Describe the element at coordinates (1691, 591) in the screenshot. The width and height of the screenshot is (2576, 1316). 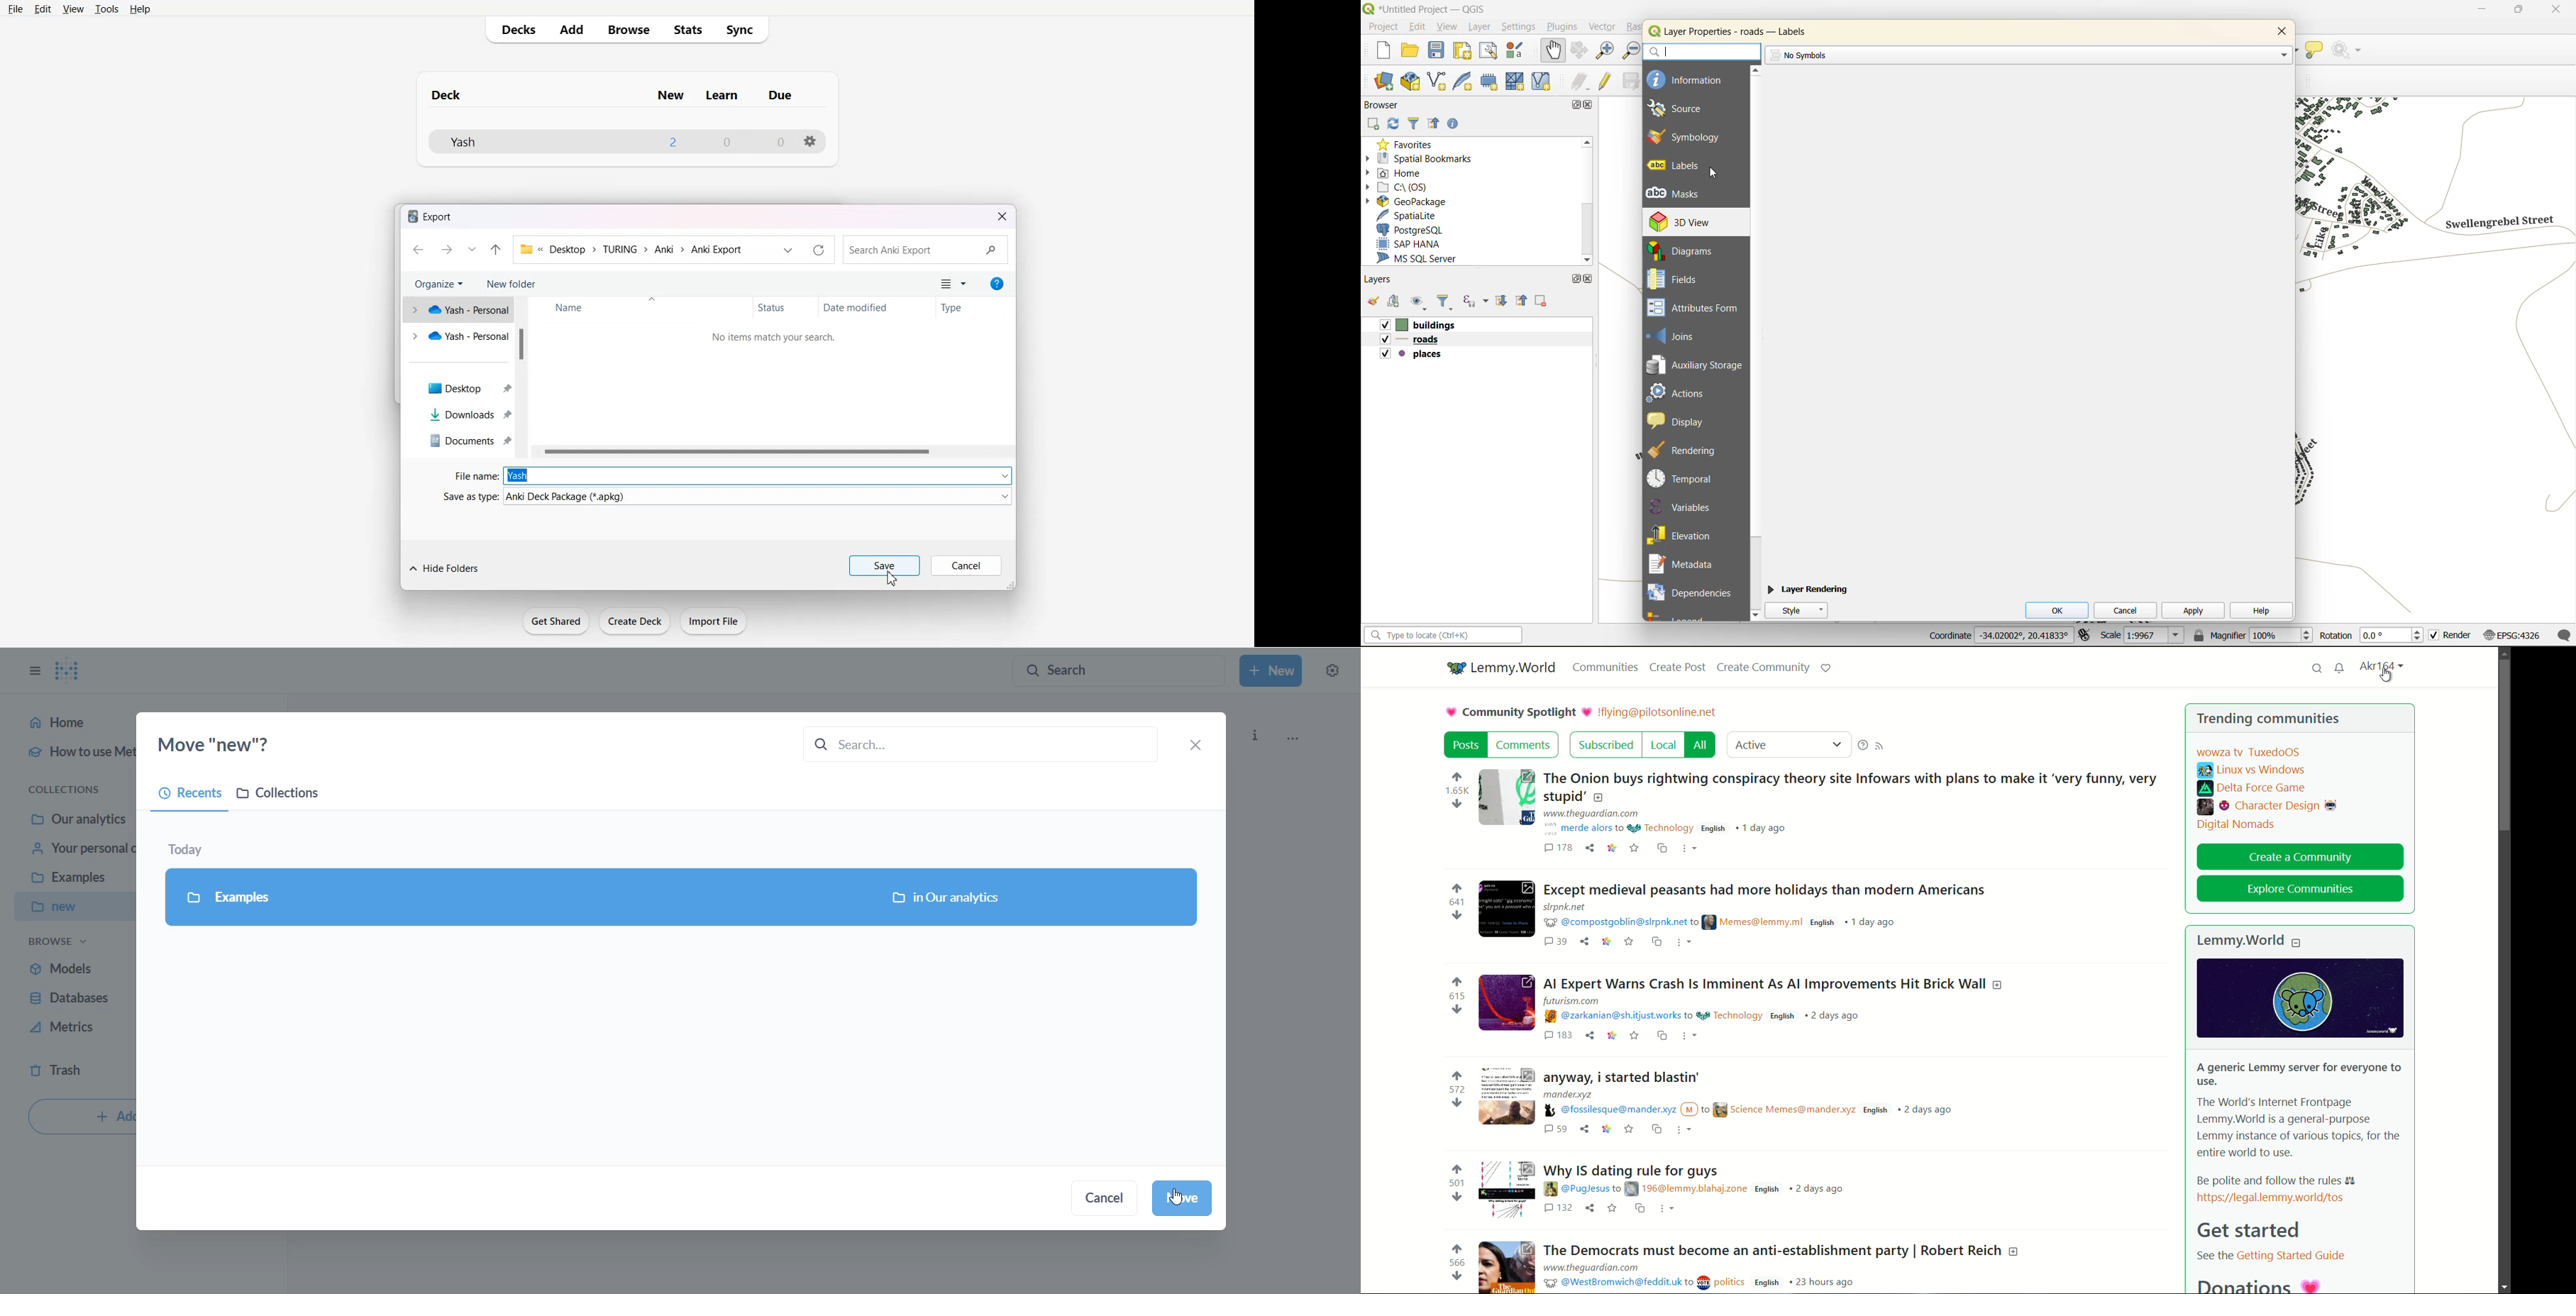
I see `dependencies` at that location.